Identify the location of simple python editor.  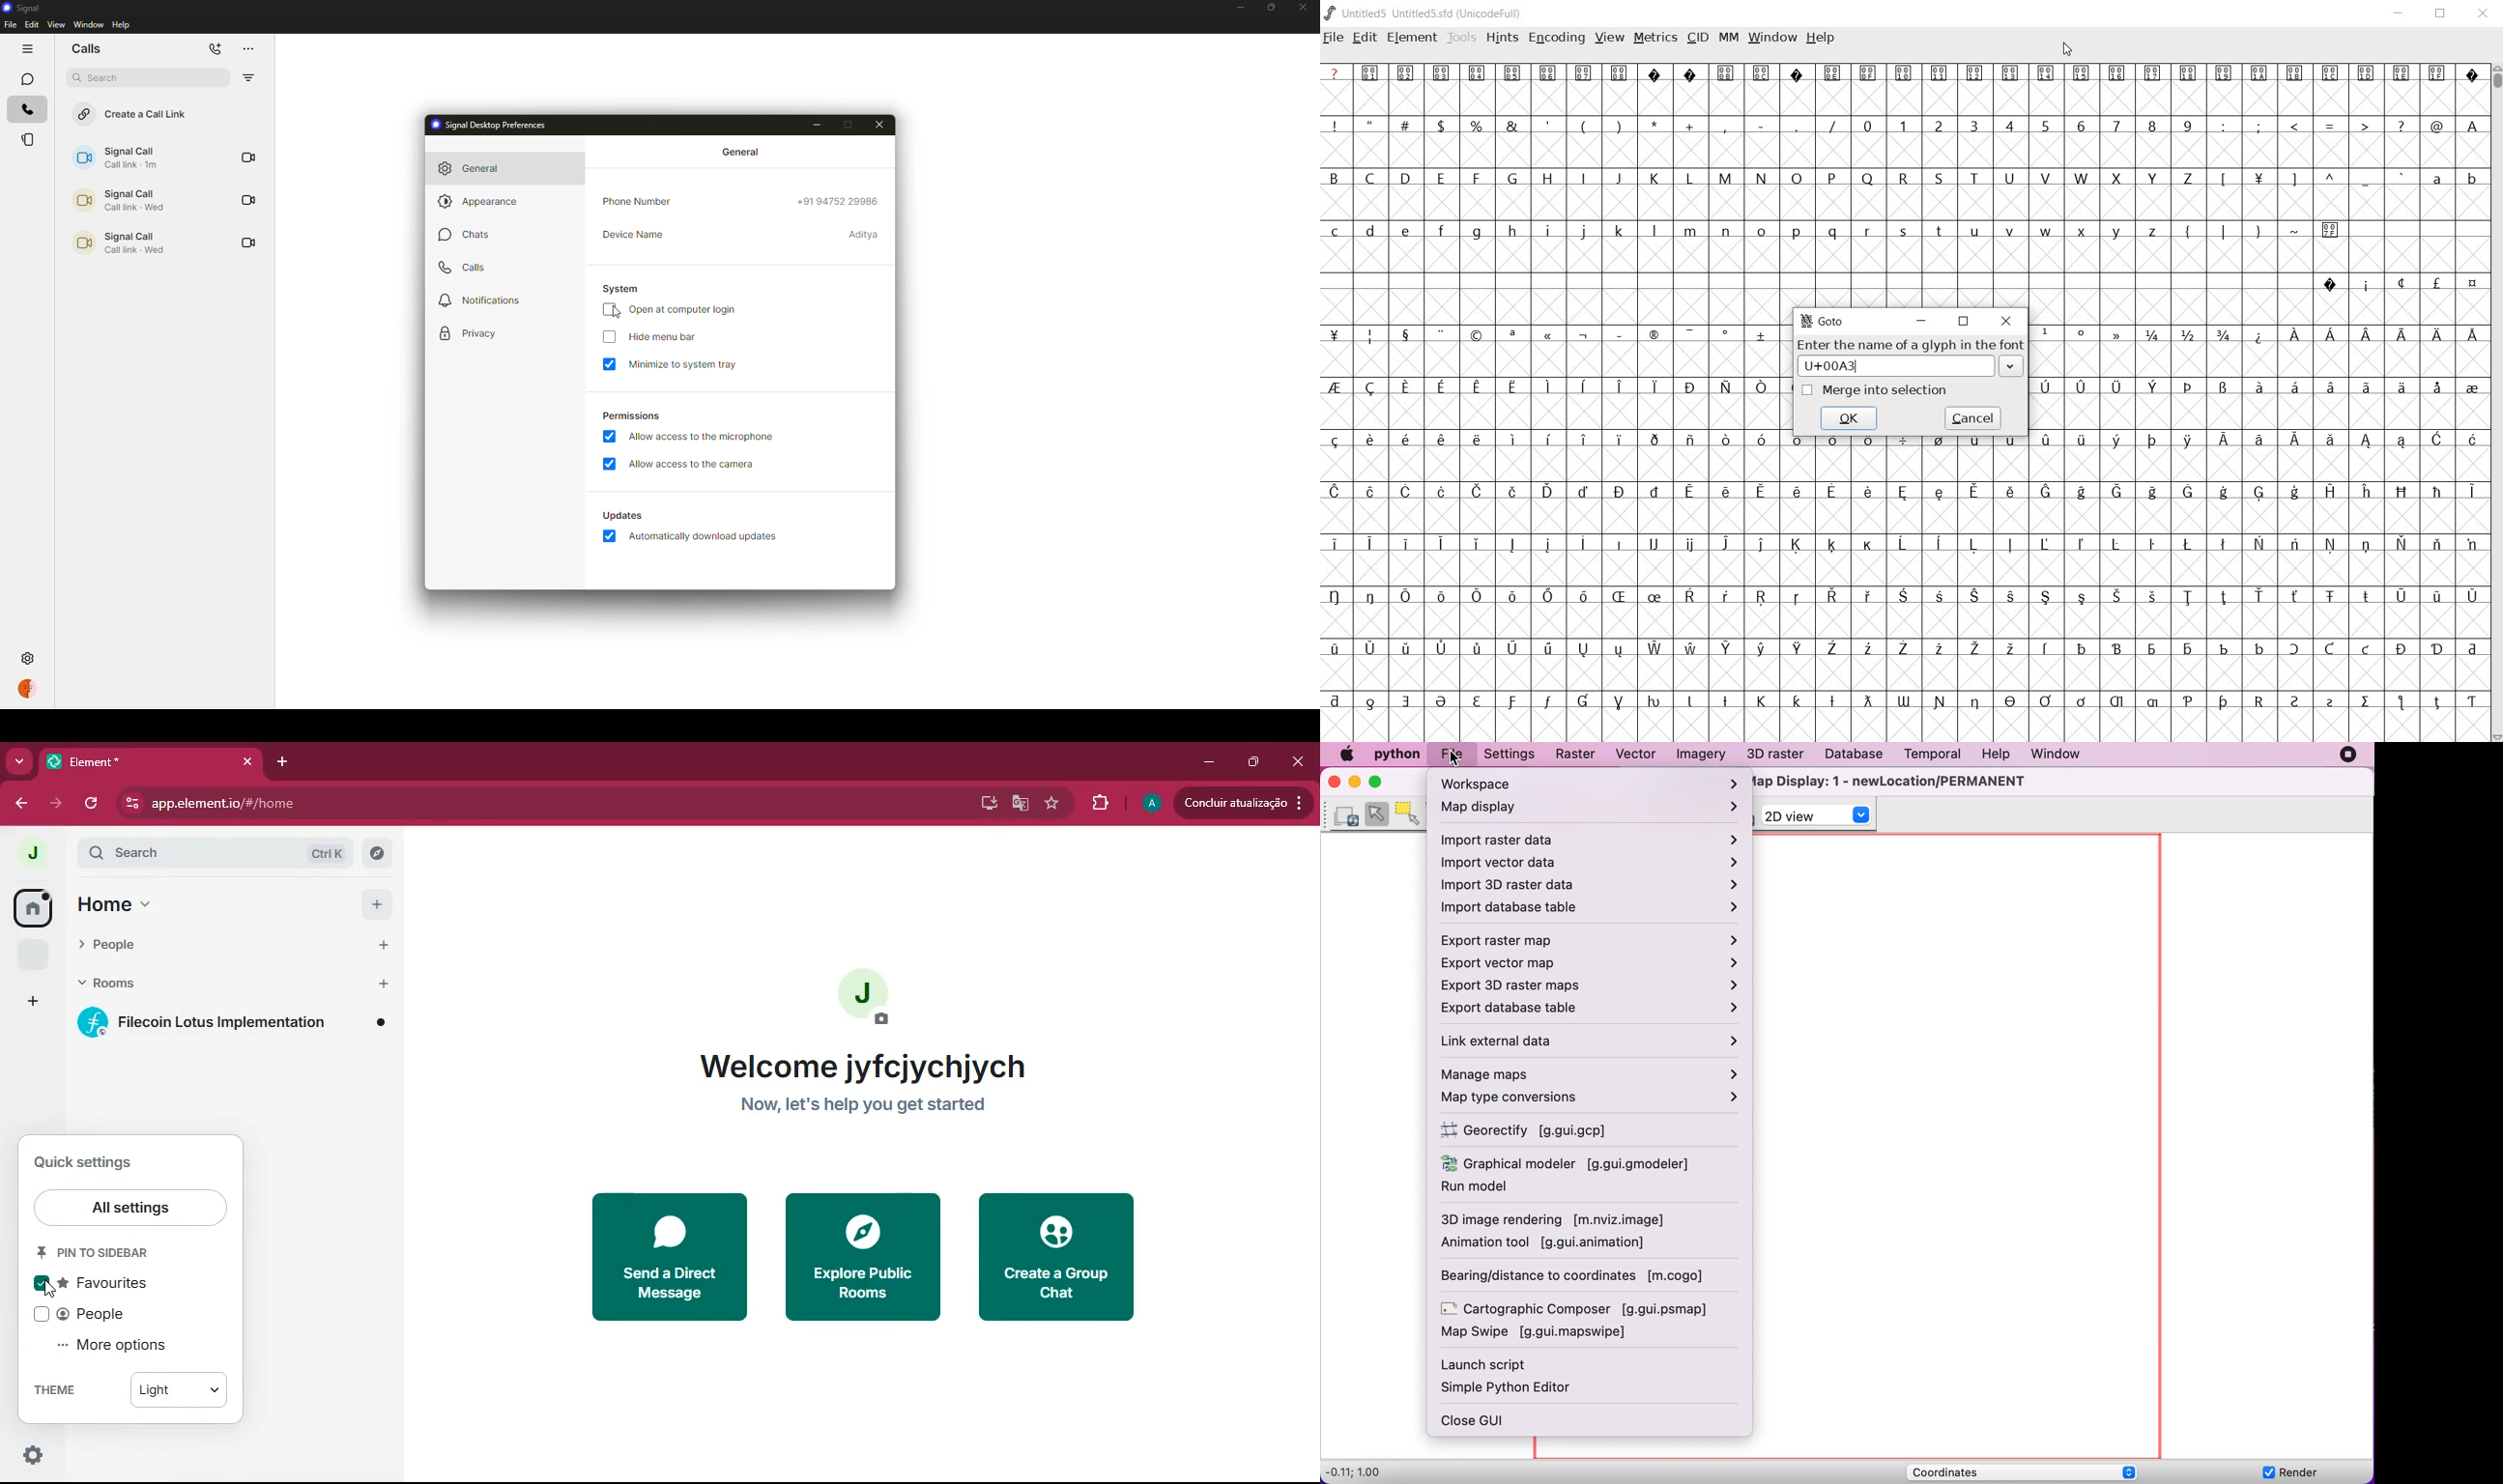
(1516, 1389).